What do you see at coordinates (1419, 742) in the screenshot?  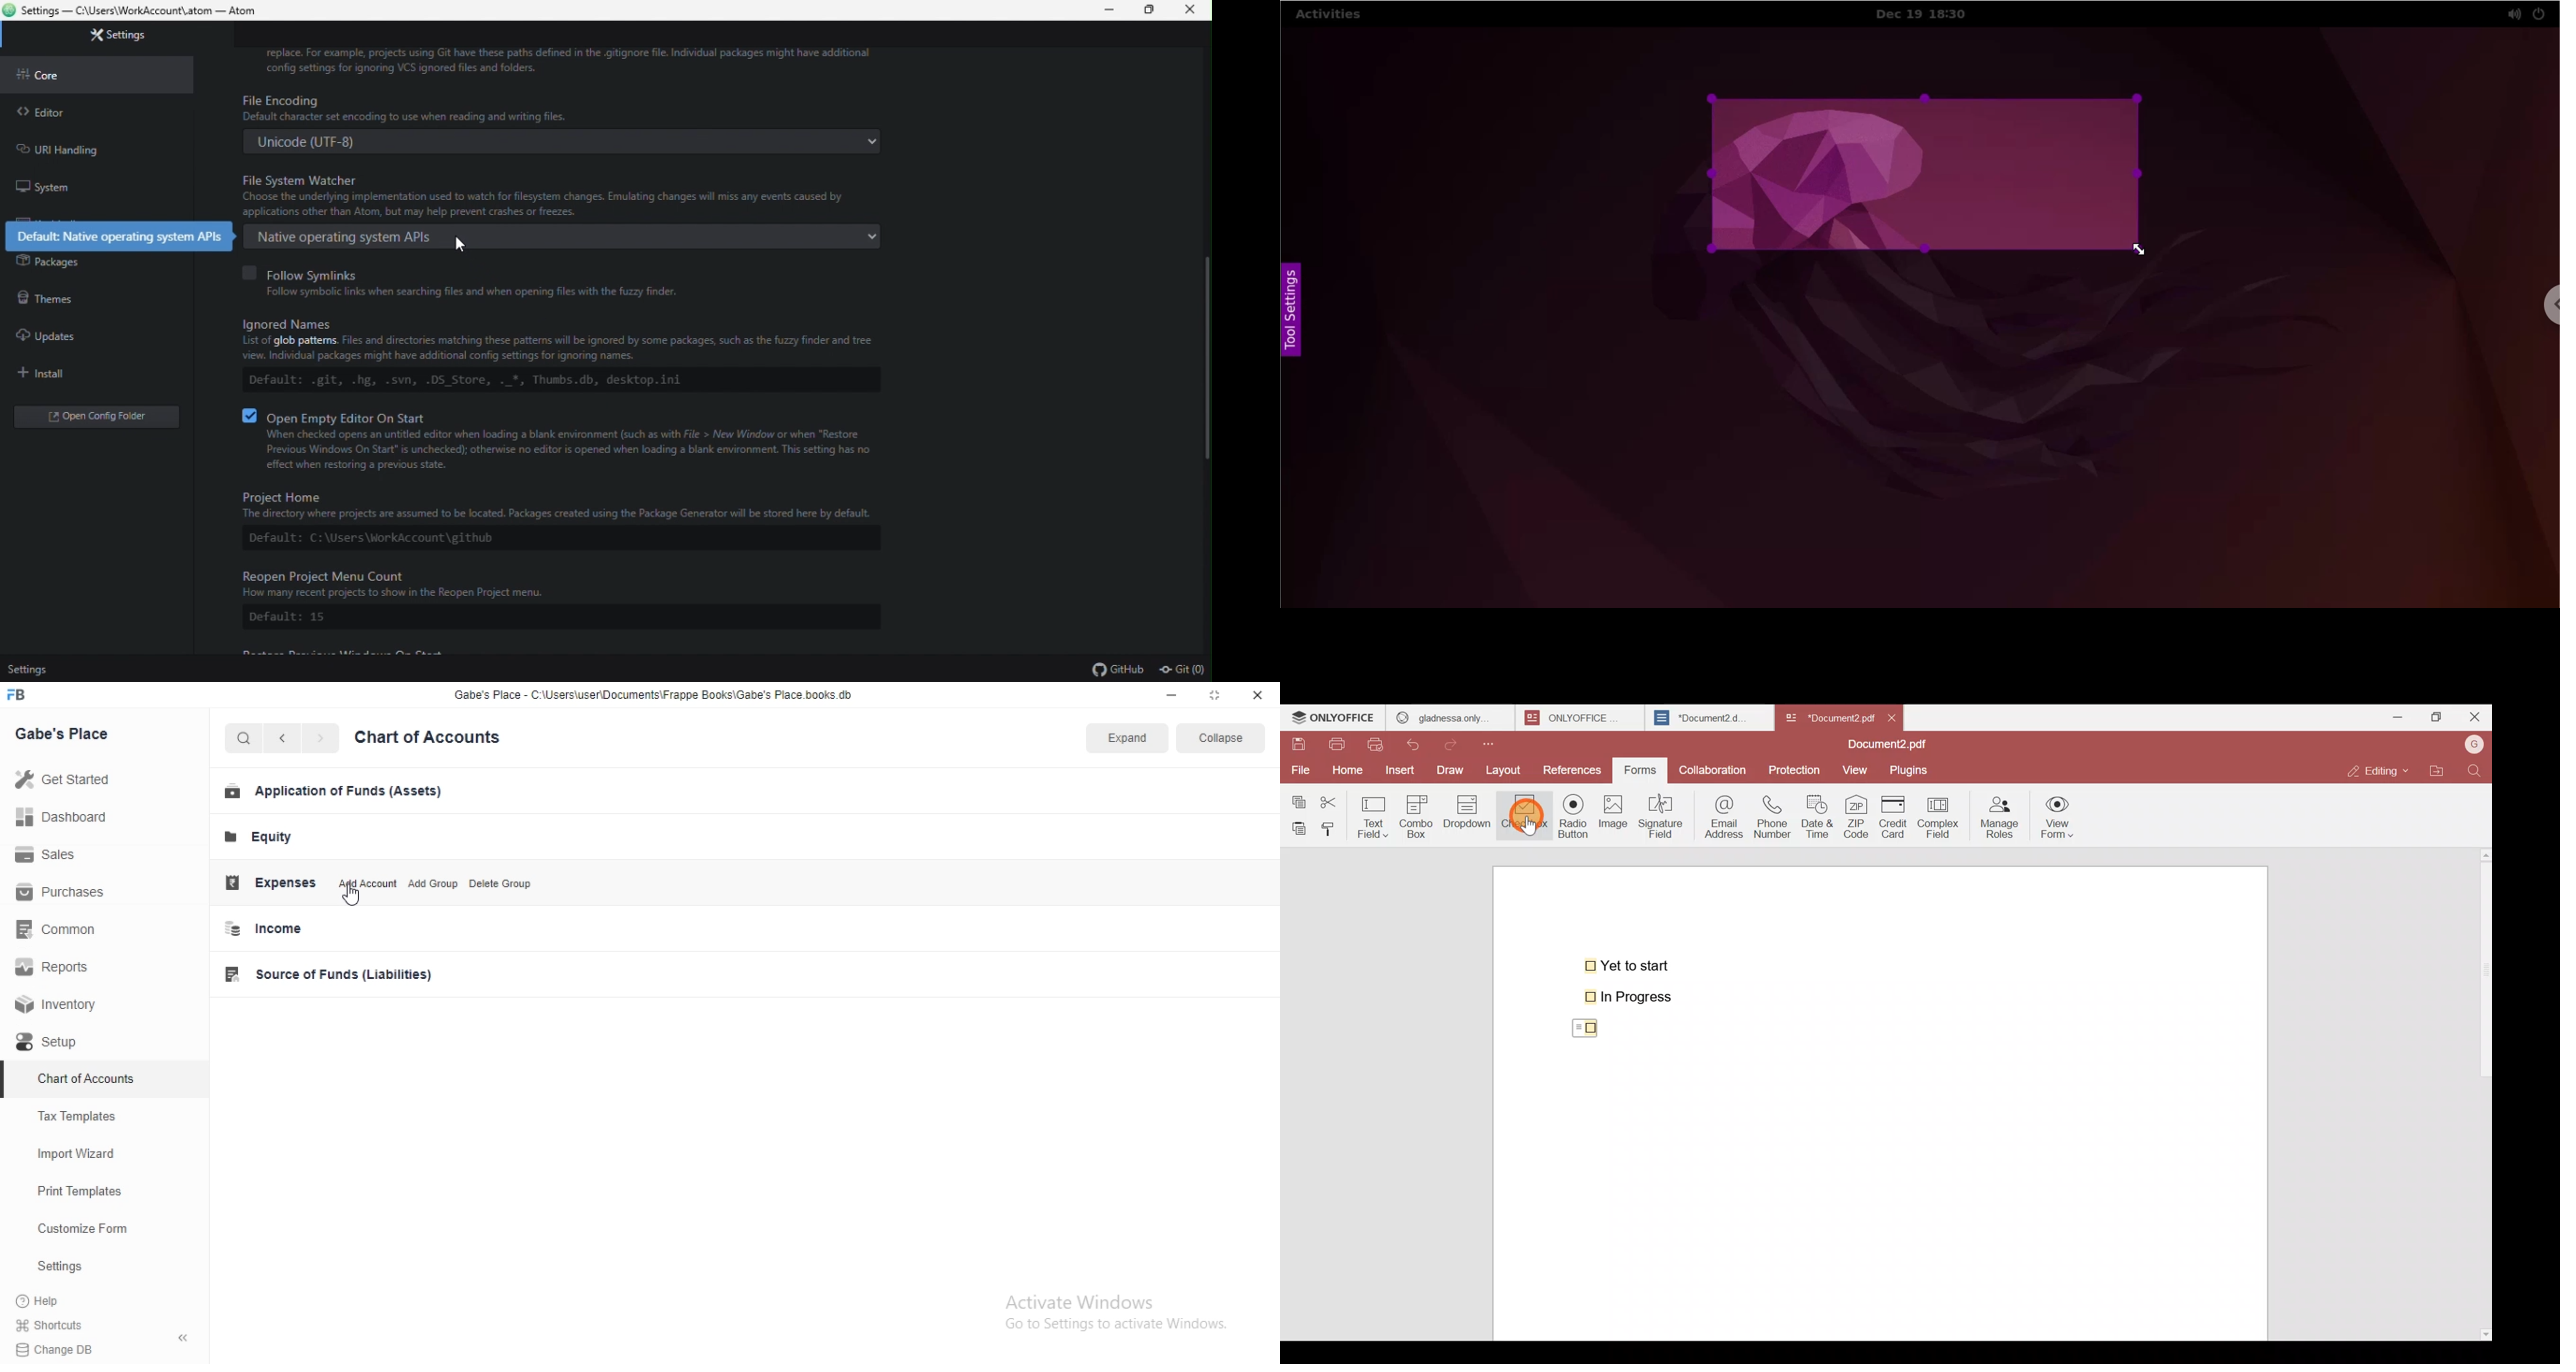 I see `Undo` at bounding box center [1419, 742].